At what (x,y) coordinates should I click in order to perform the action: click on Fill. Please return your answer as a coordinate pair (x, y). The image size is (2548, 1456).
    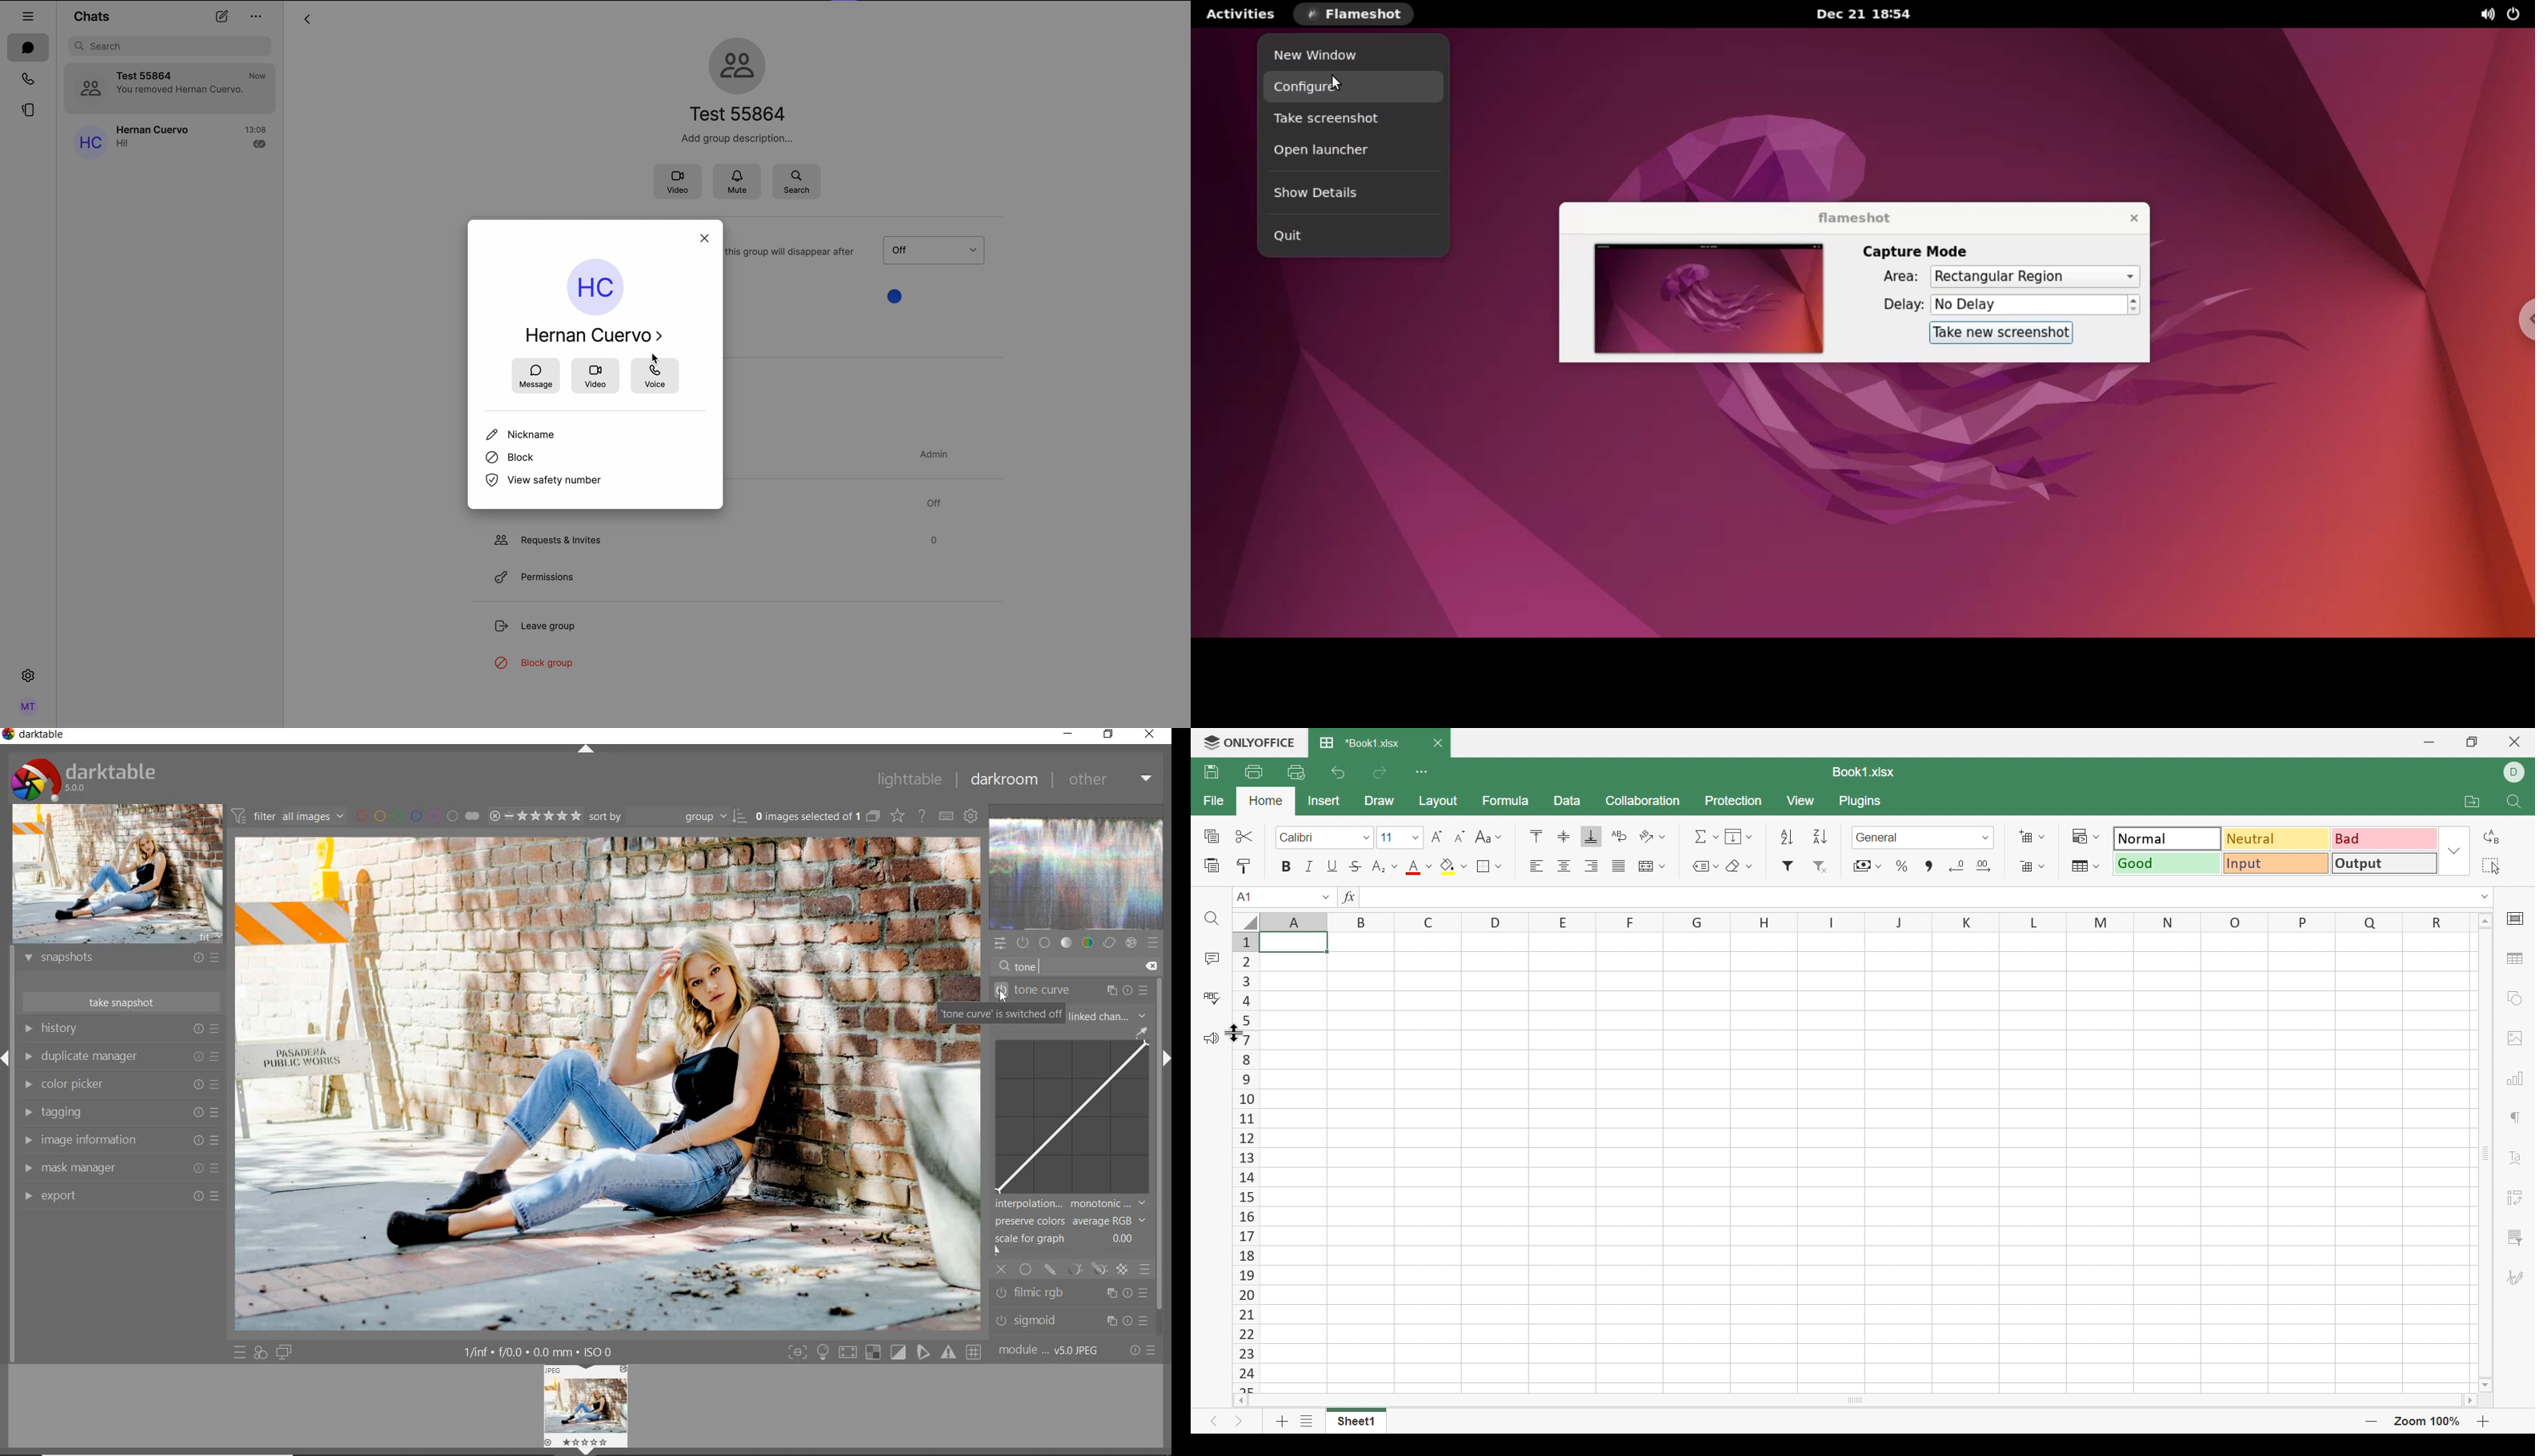
    Looking at the image, I should click on (1738, 834).